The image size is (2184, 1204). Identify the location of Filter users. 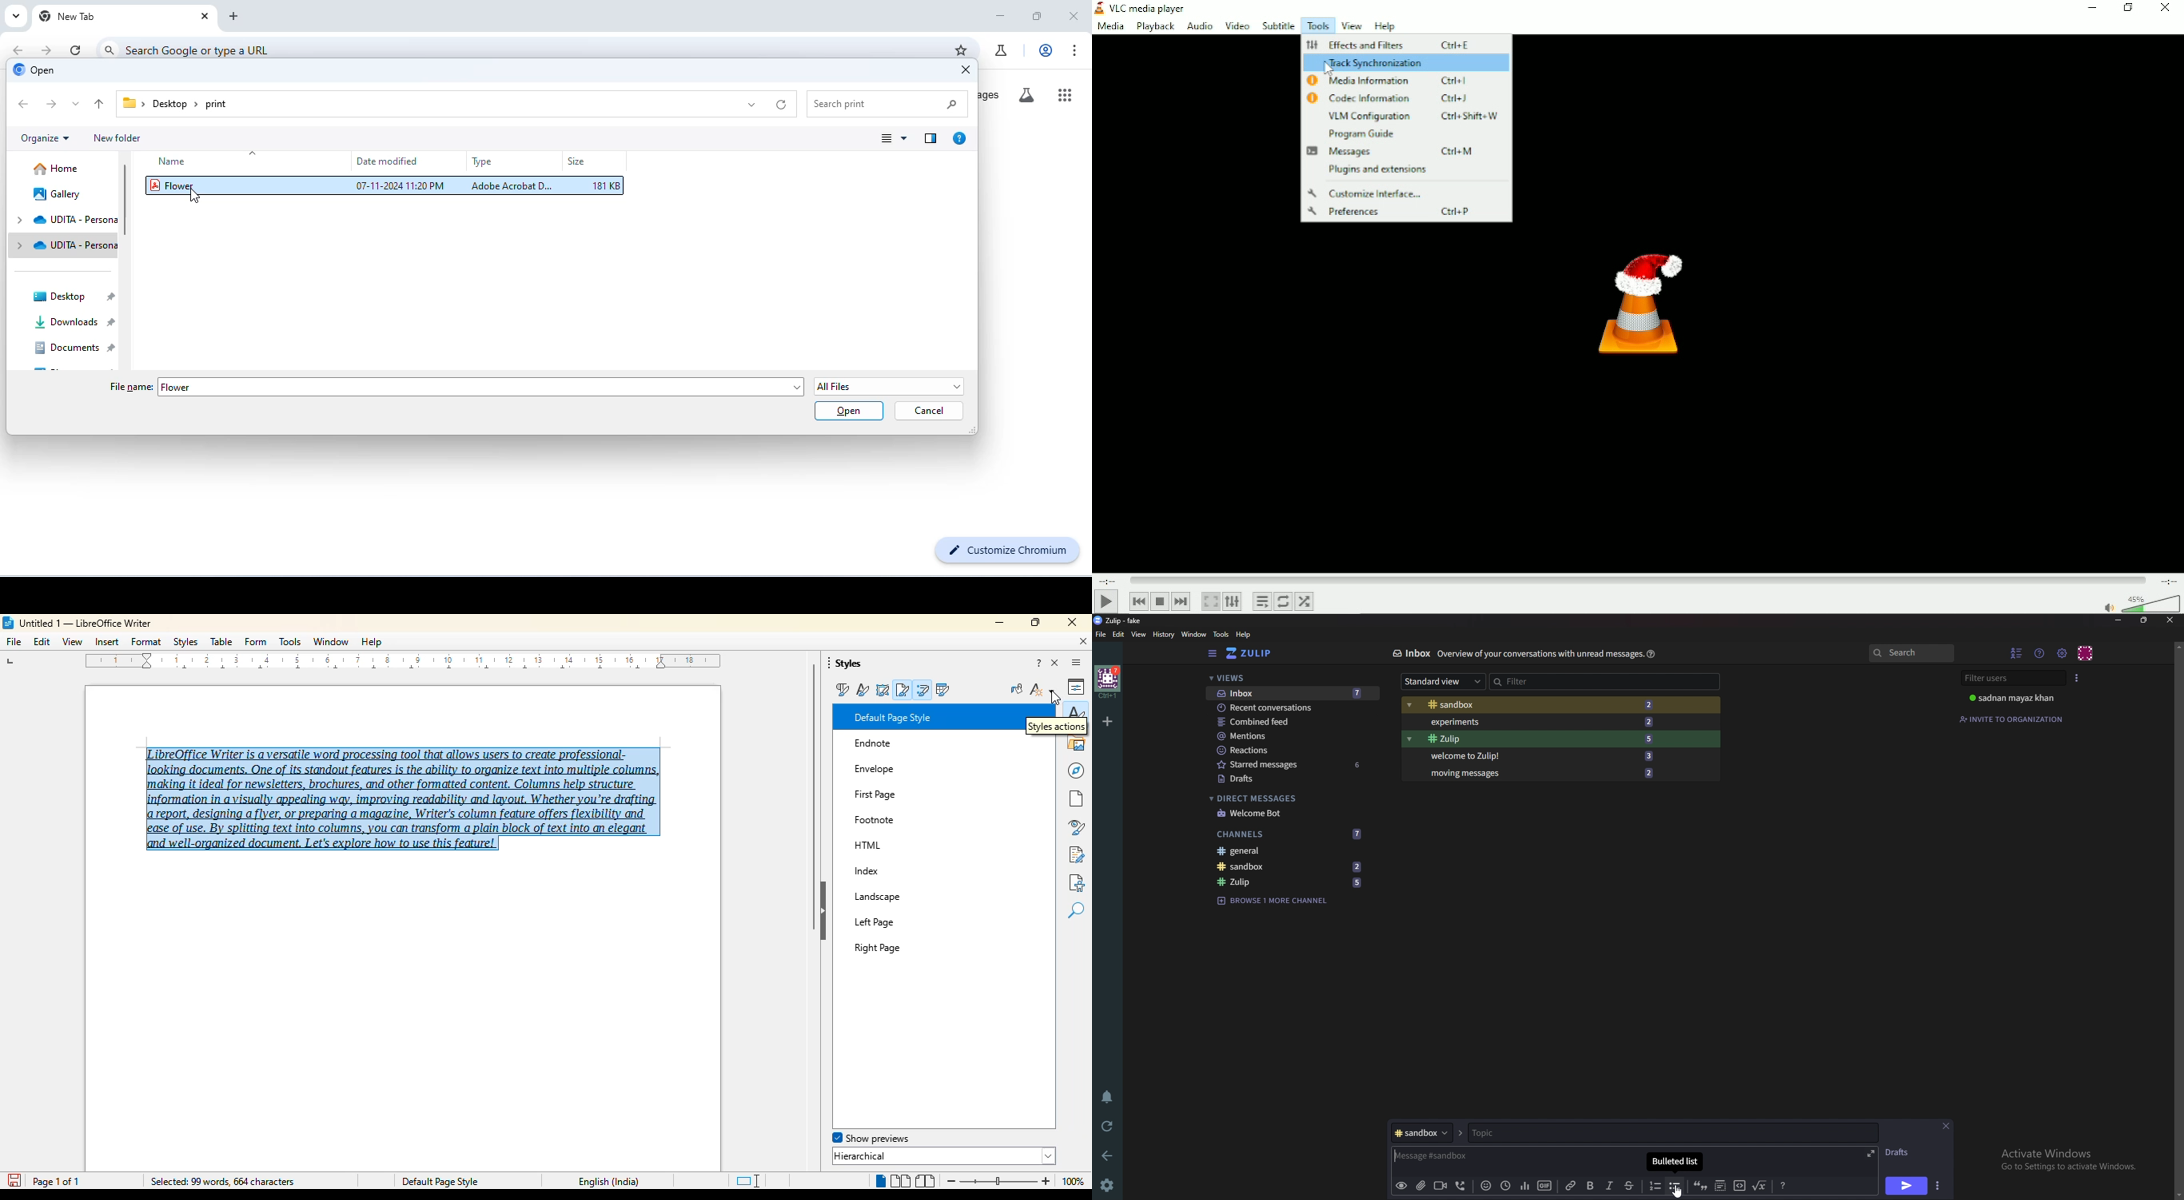
(2015, 678).